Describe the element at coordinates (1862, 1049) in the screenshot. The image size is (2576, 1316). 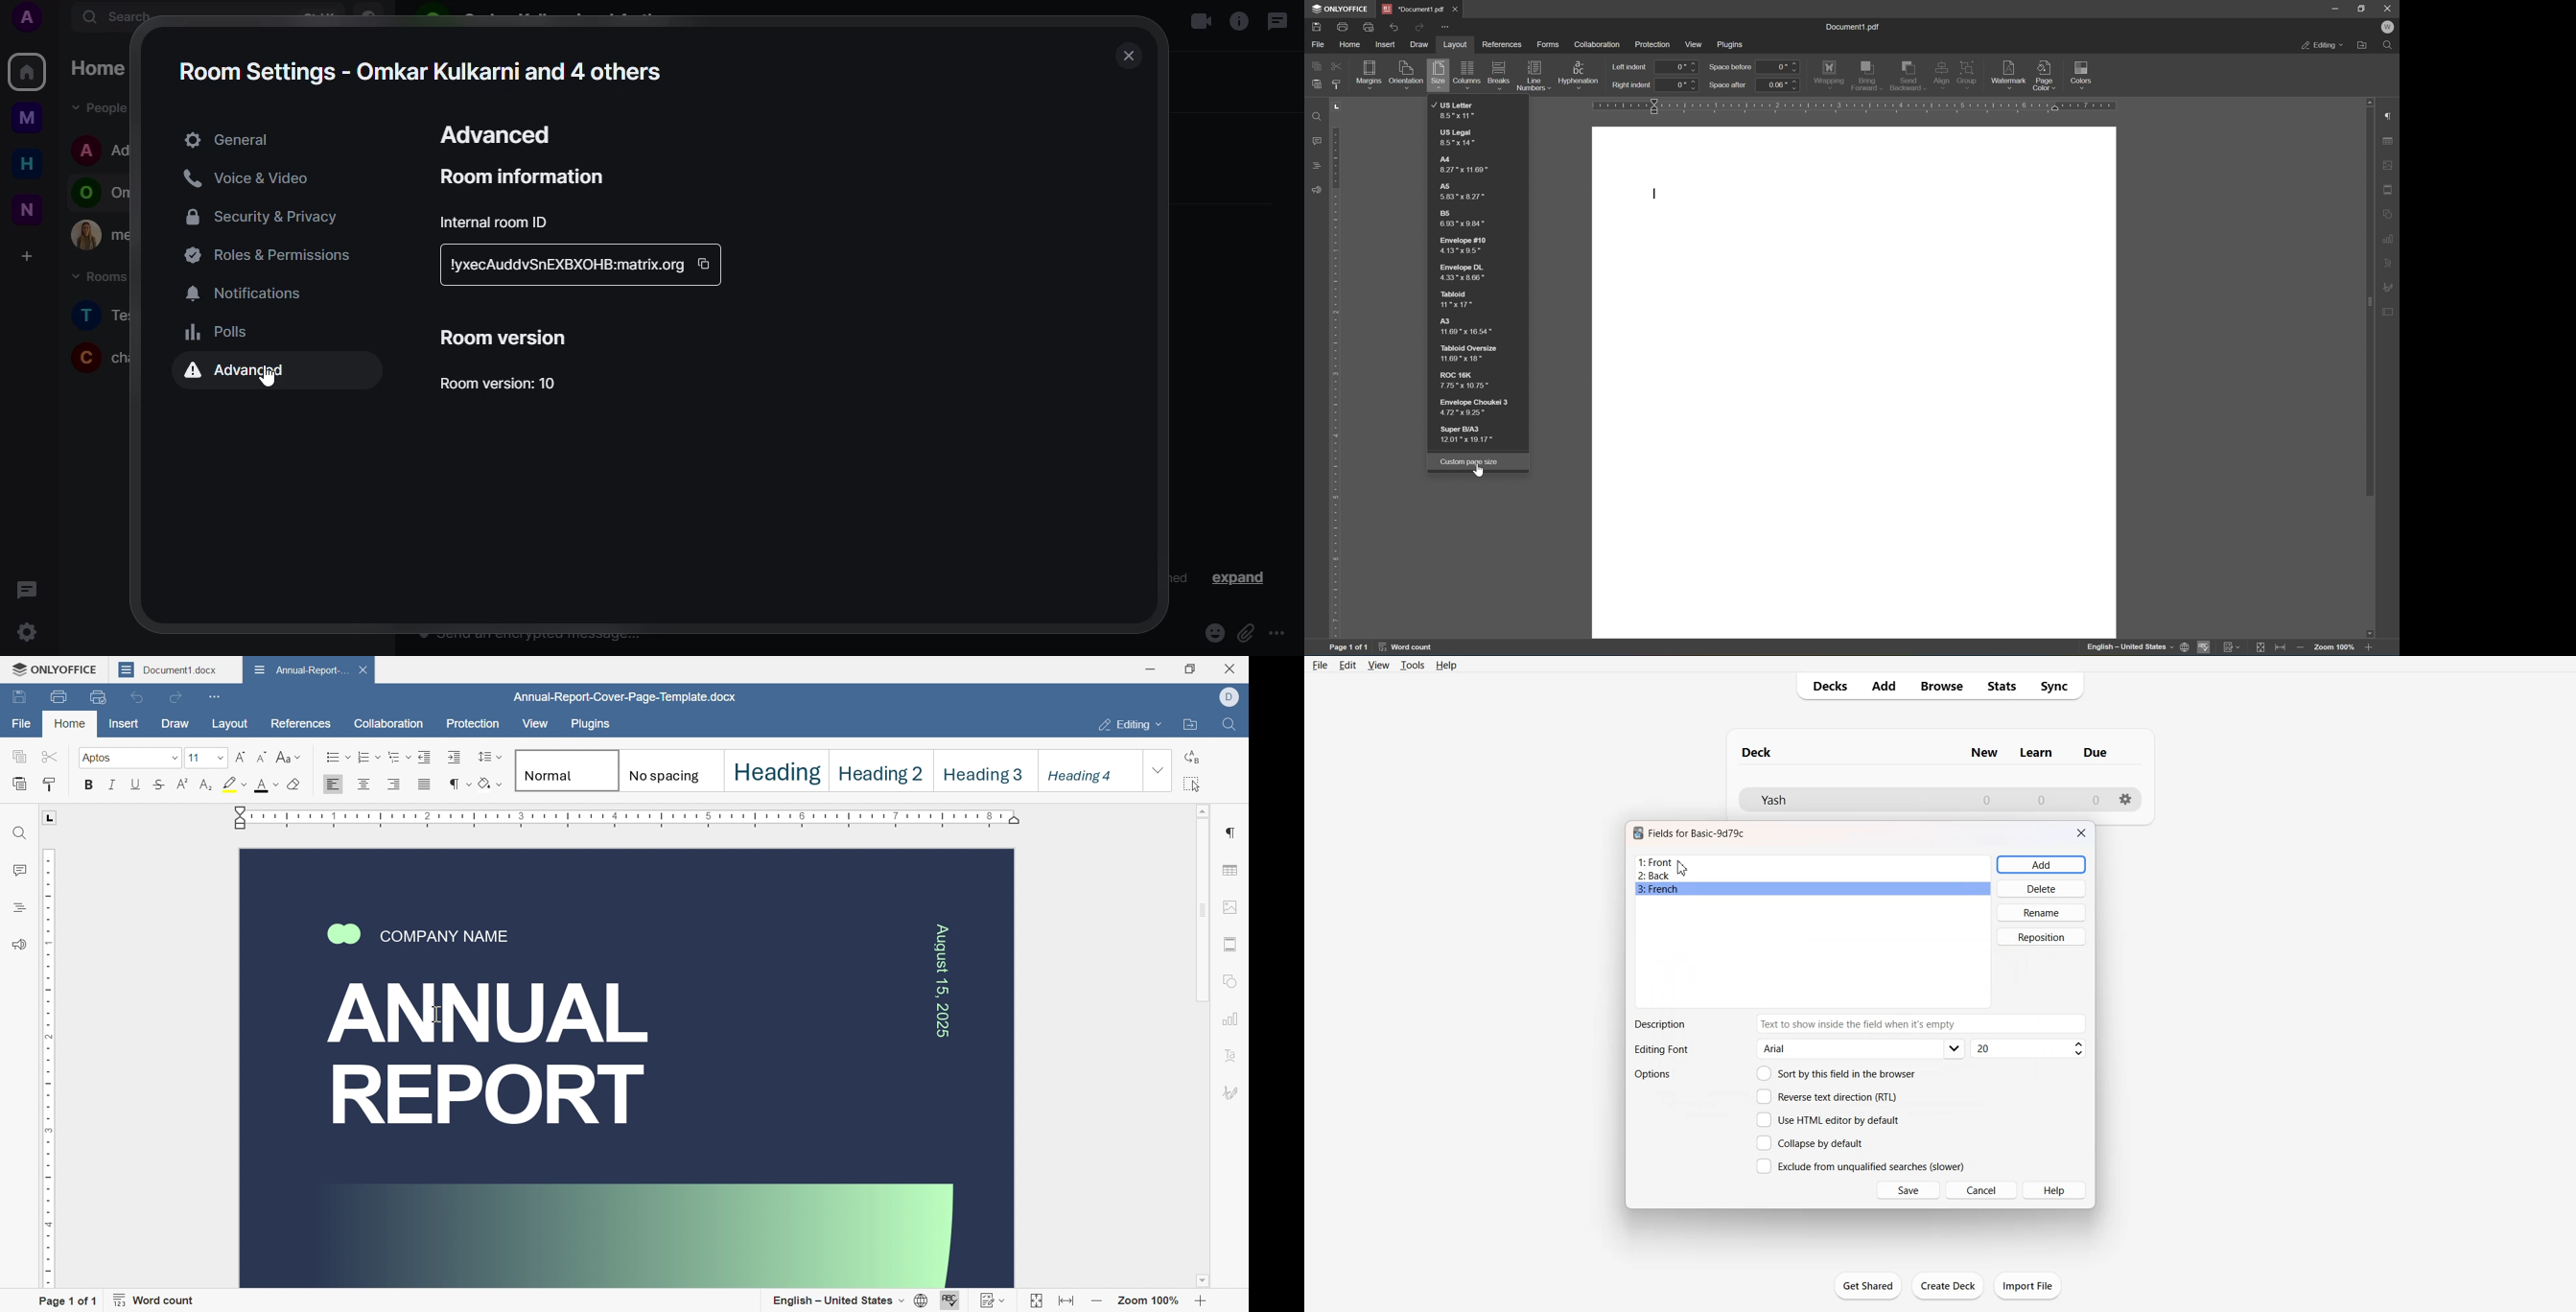
I see `Editing font options` at that location.